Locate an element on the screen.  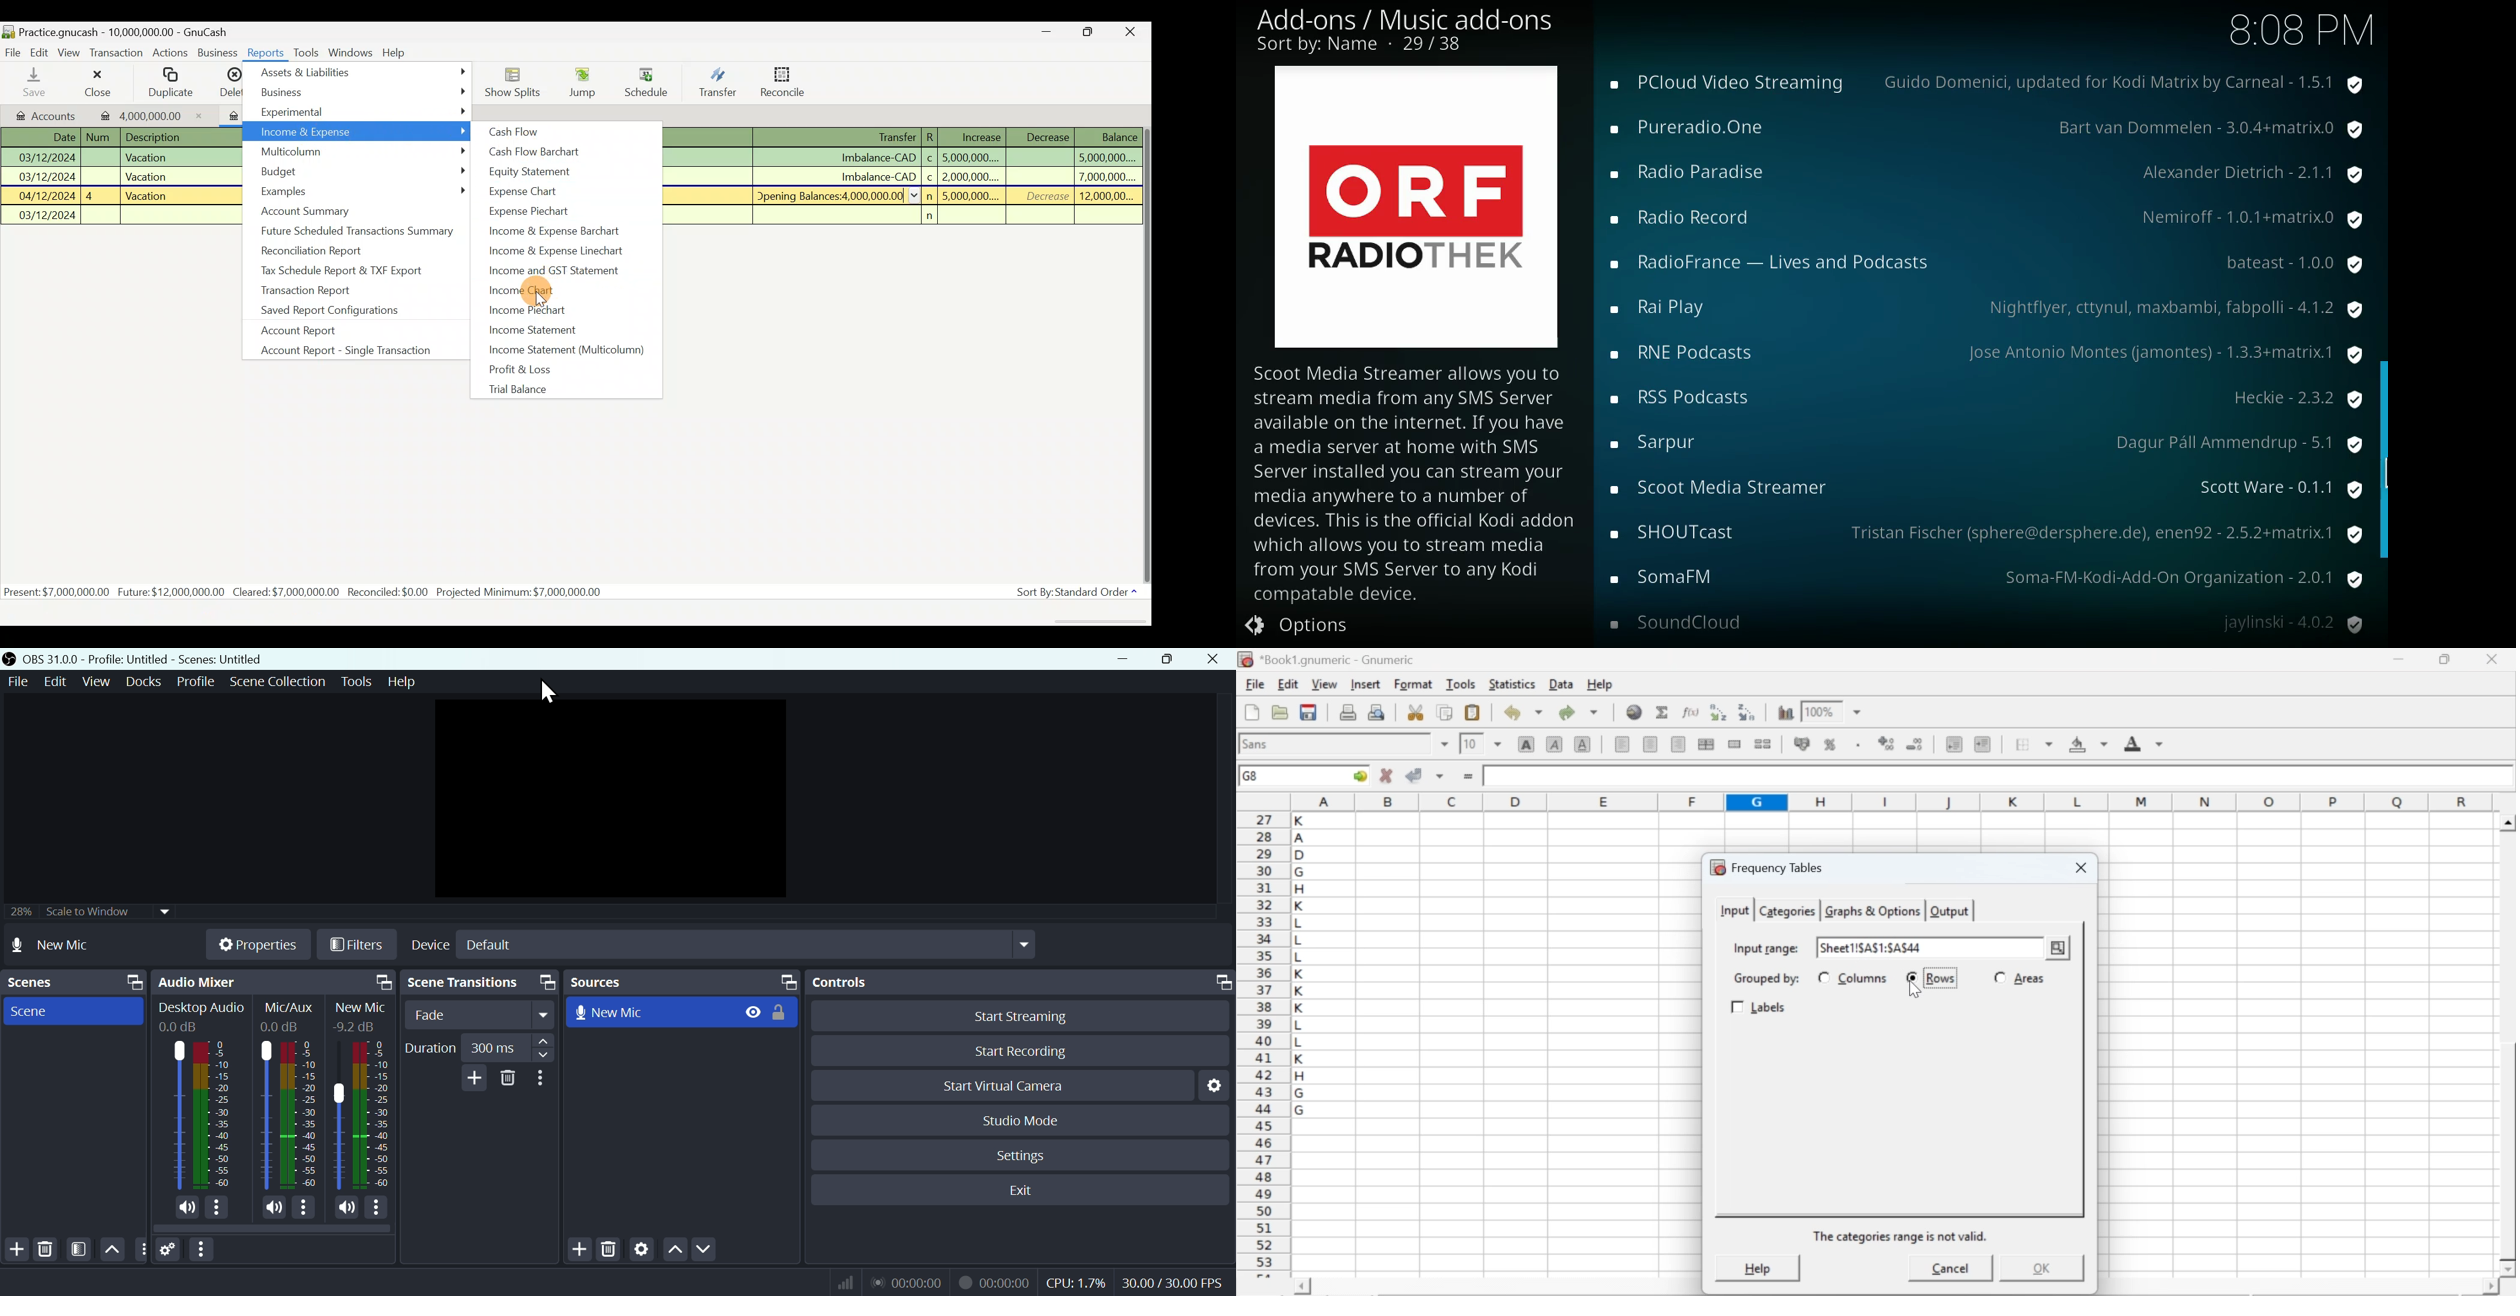
Duration is located at coordinates (478, 1048).